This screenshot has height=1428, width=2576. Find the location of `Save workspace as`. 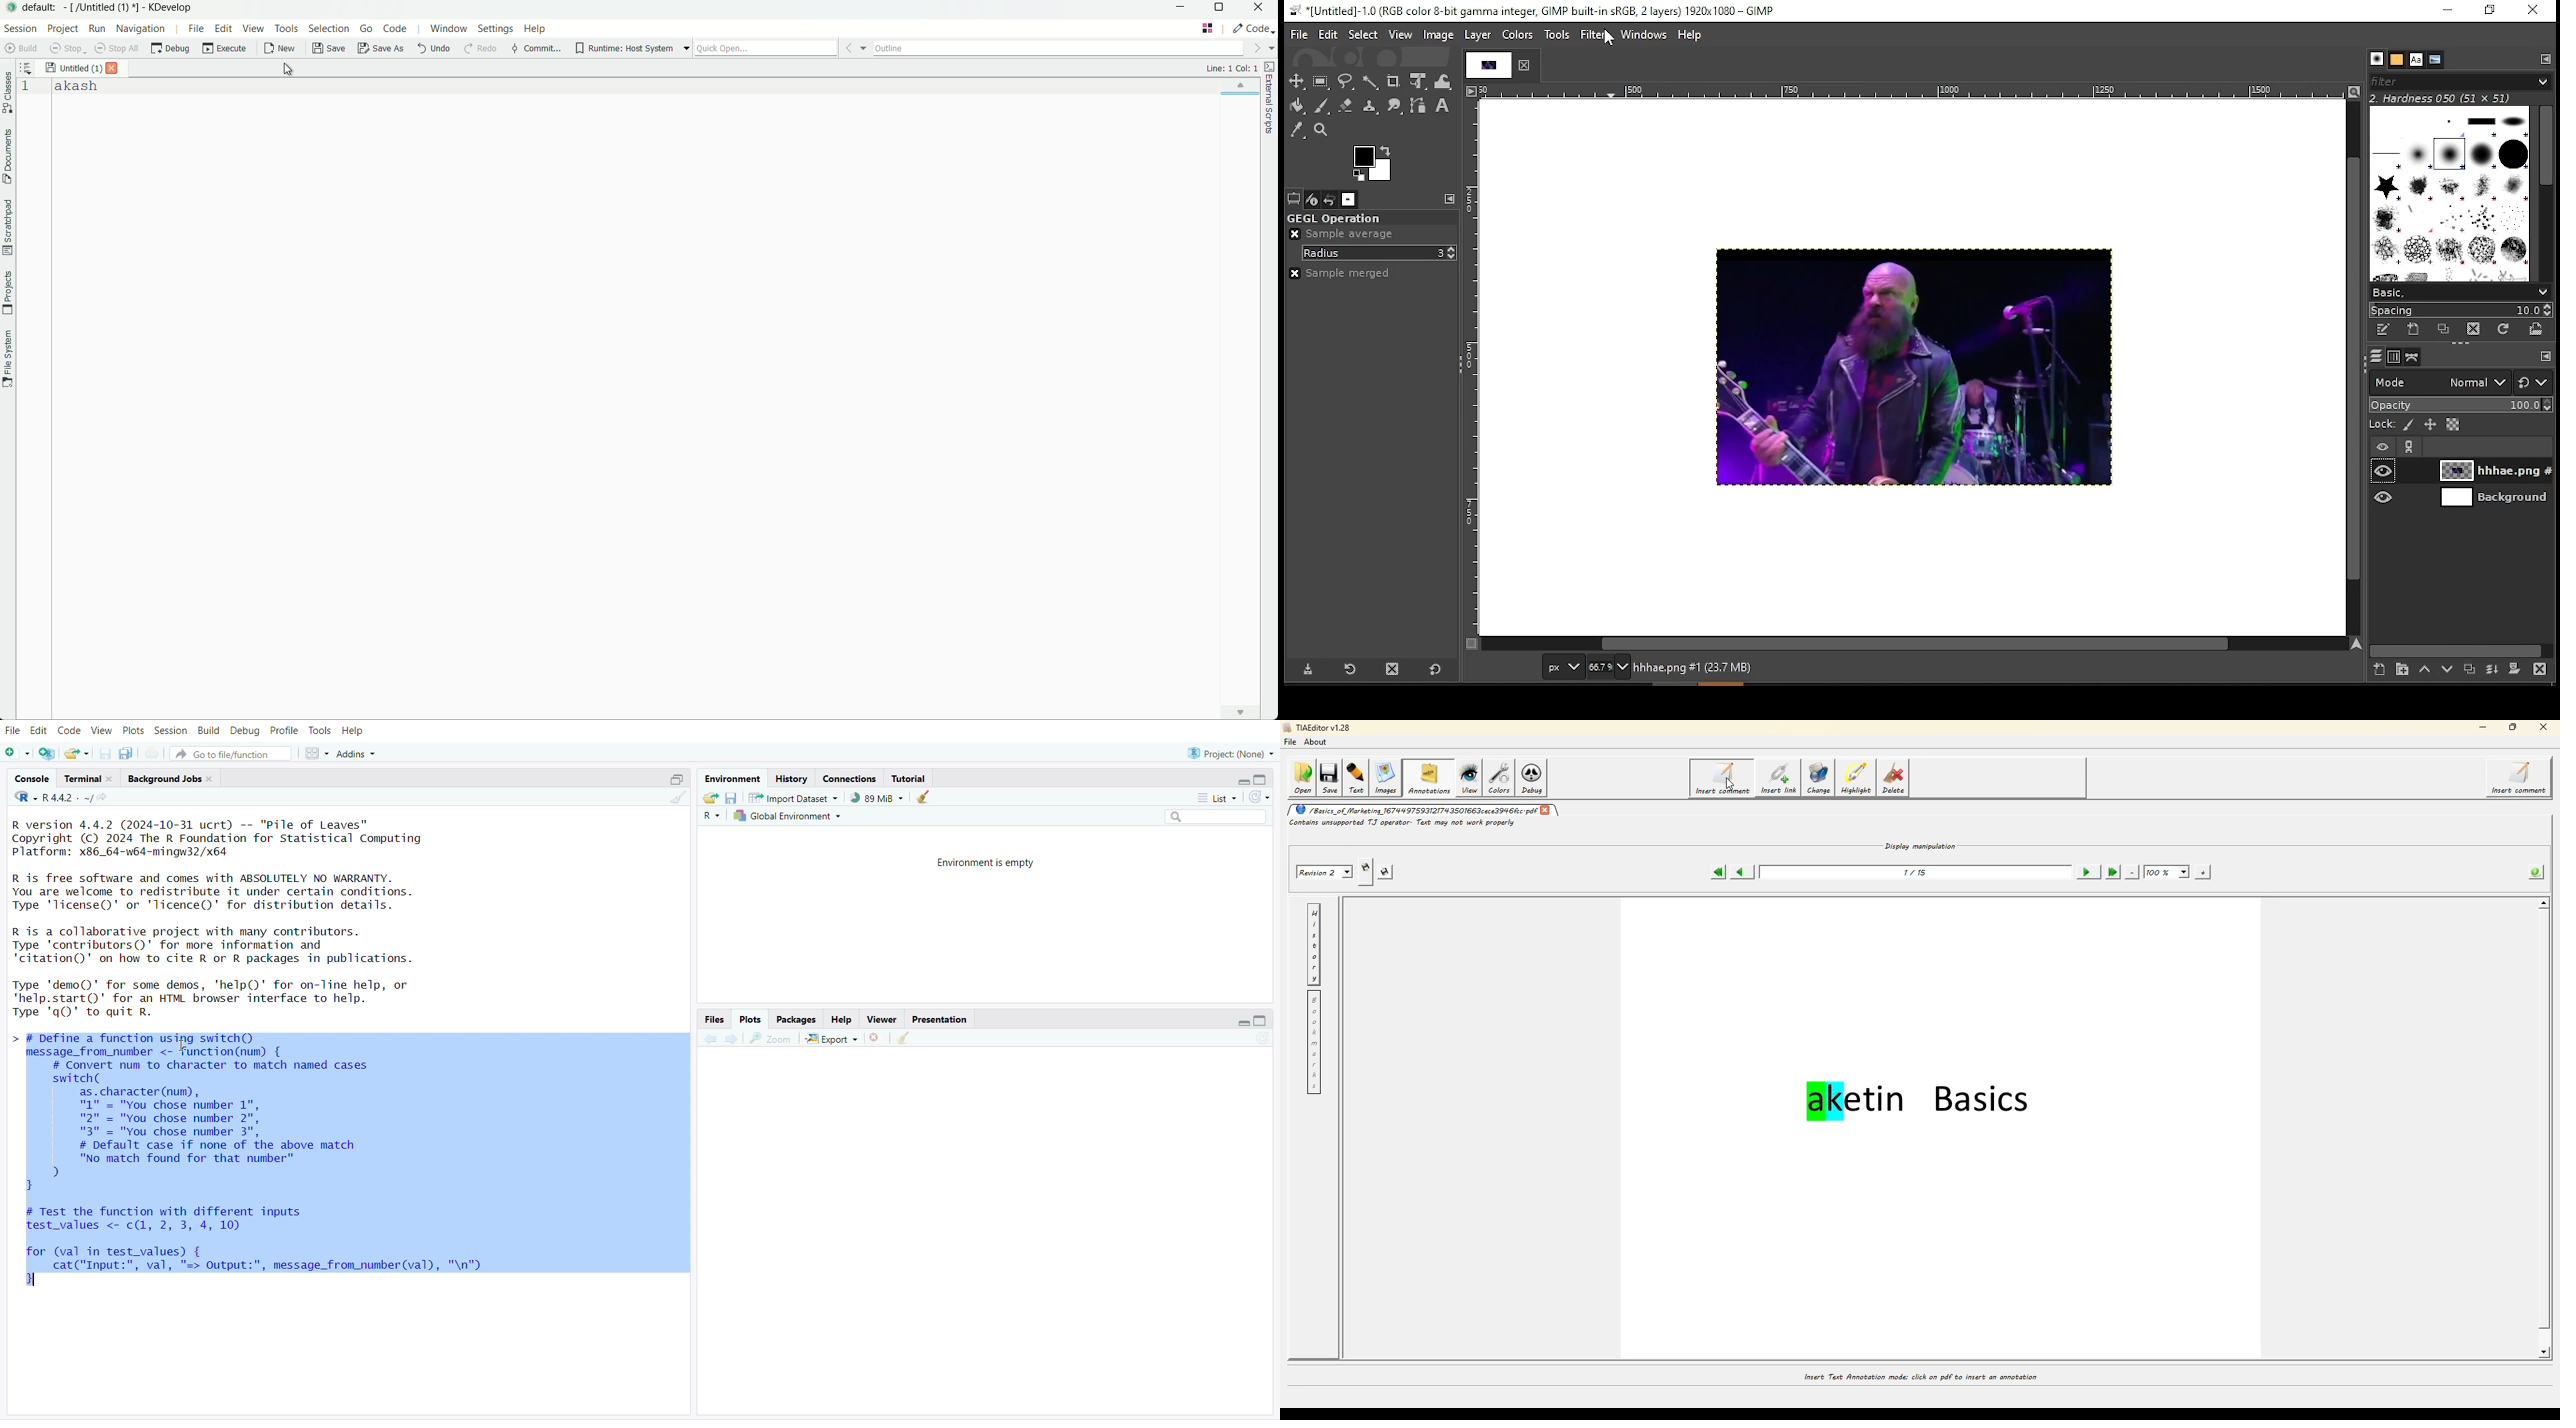

Save workspace as is located at coordinates (733, 799).